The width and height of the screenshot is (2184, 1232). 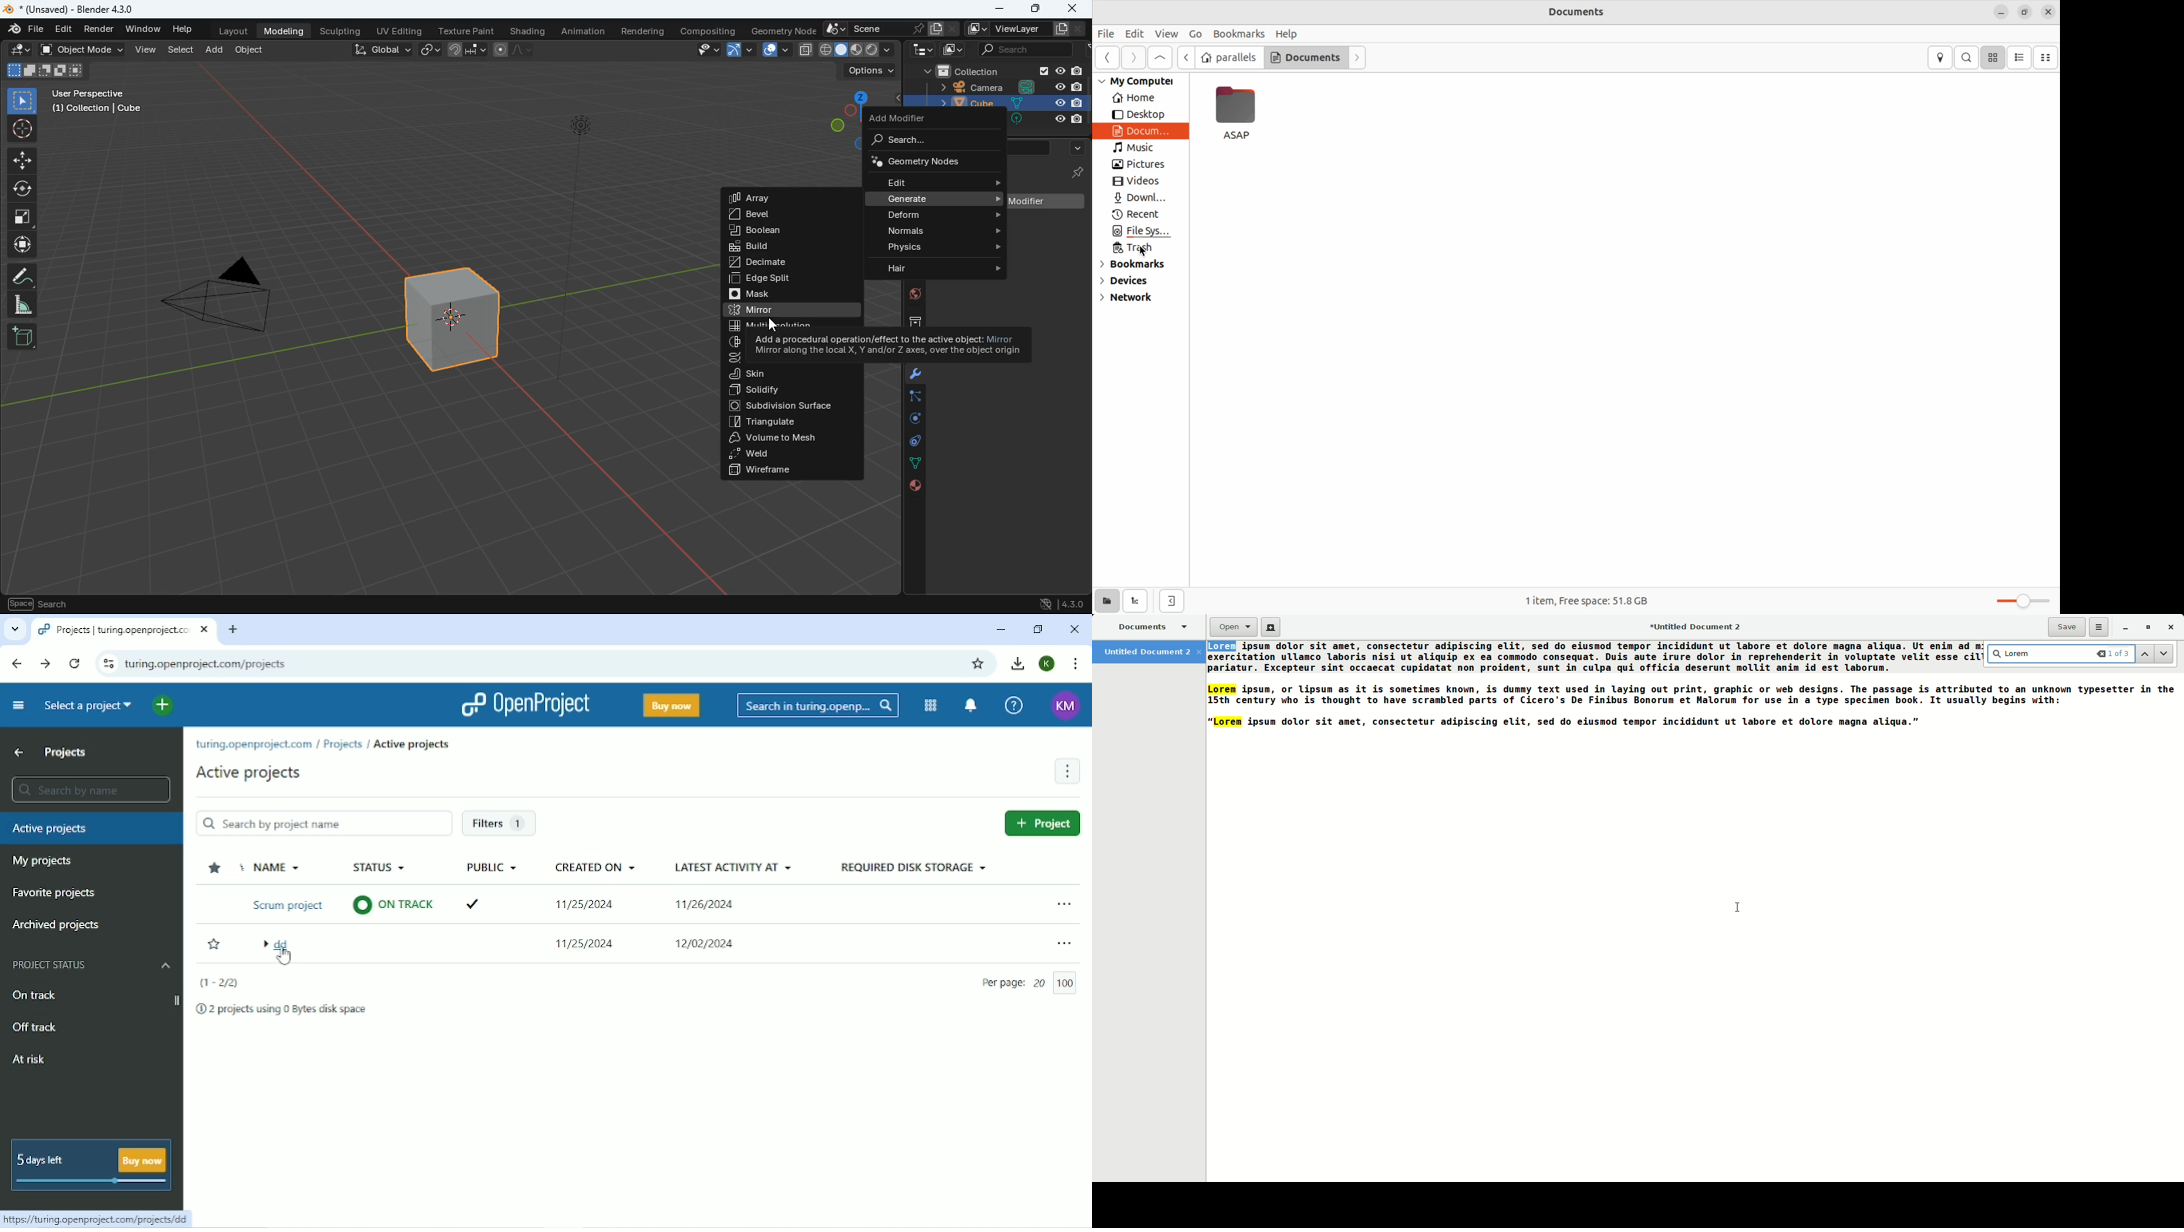 What do you see at coordinates (1058, 87) in the screenshot?
I see `` at bounding box center [1058, 87].